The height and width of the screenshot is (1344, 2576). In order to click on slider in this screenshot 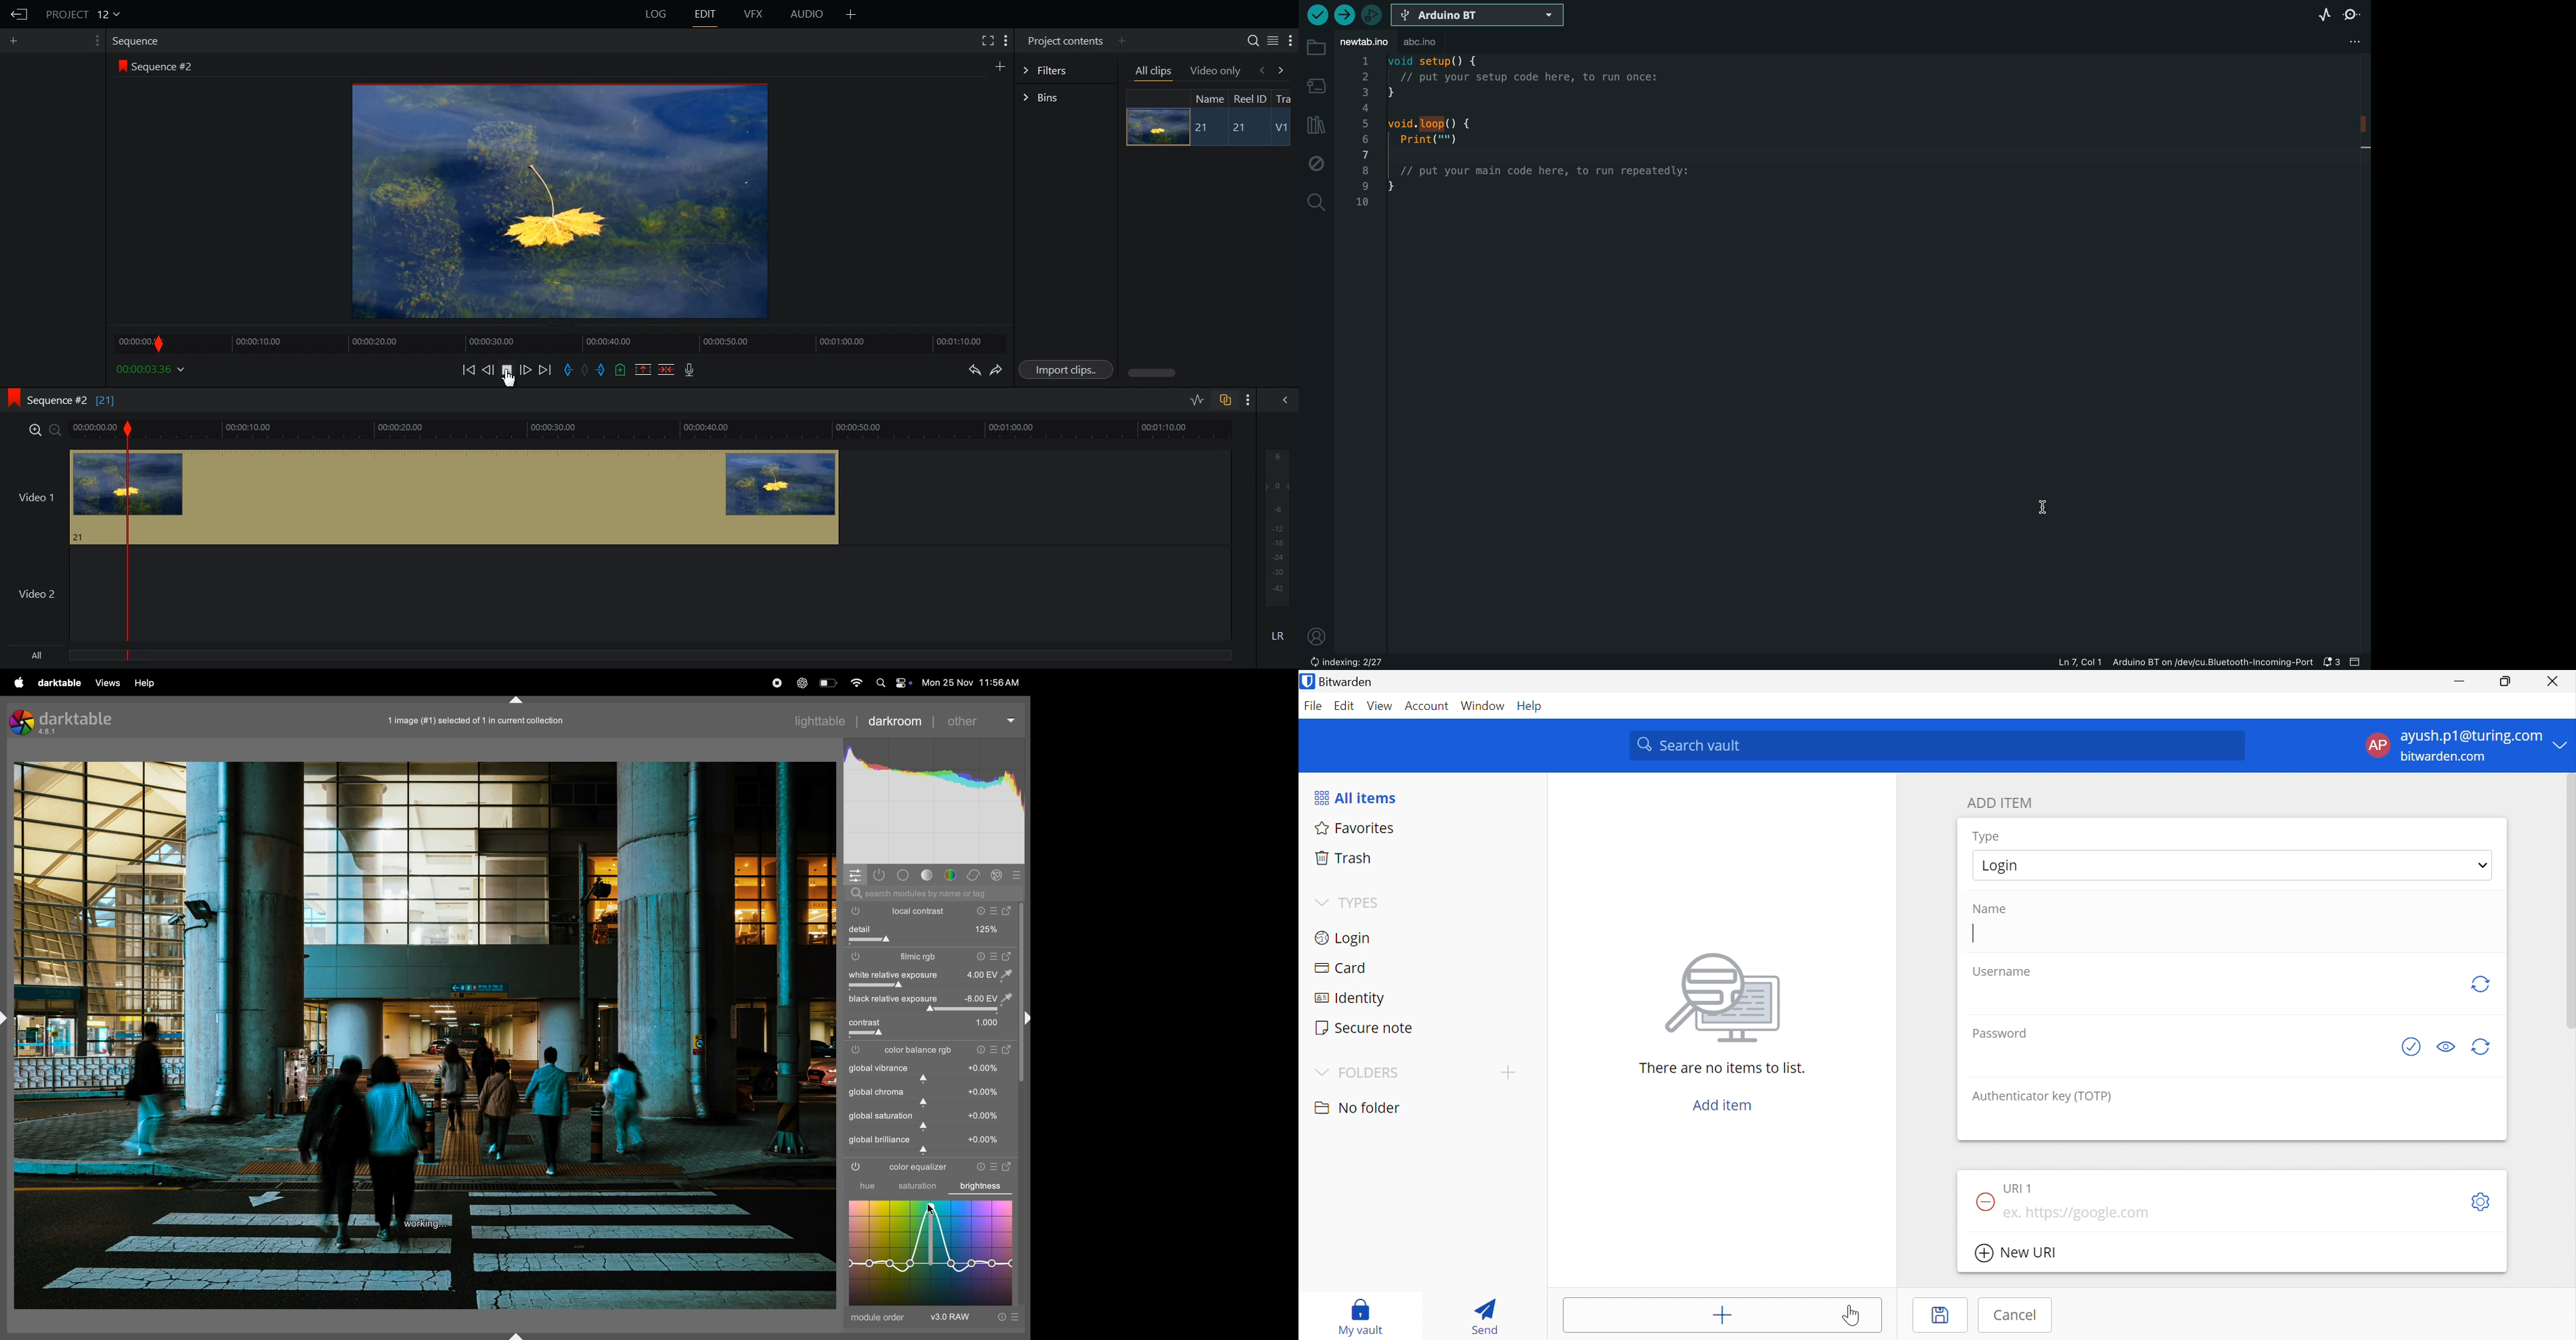, I will do `click(933, 1103)`.